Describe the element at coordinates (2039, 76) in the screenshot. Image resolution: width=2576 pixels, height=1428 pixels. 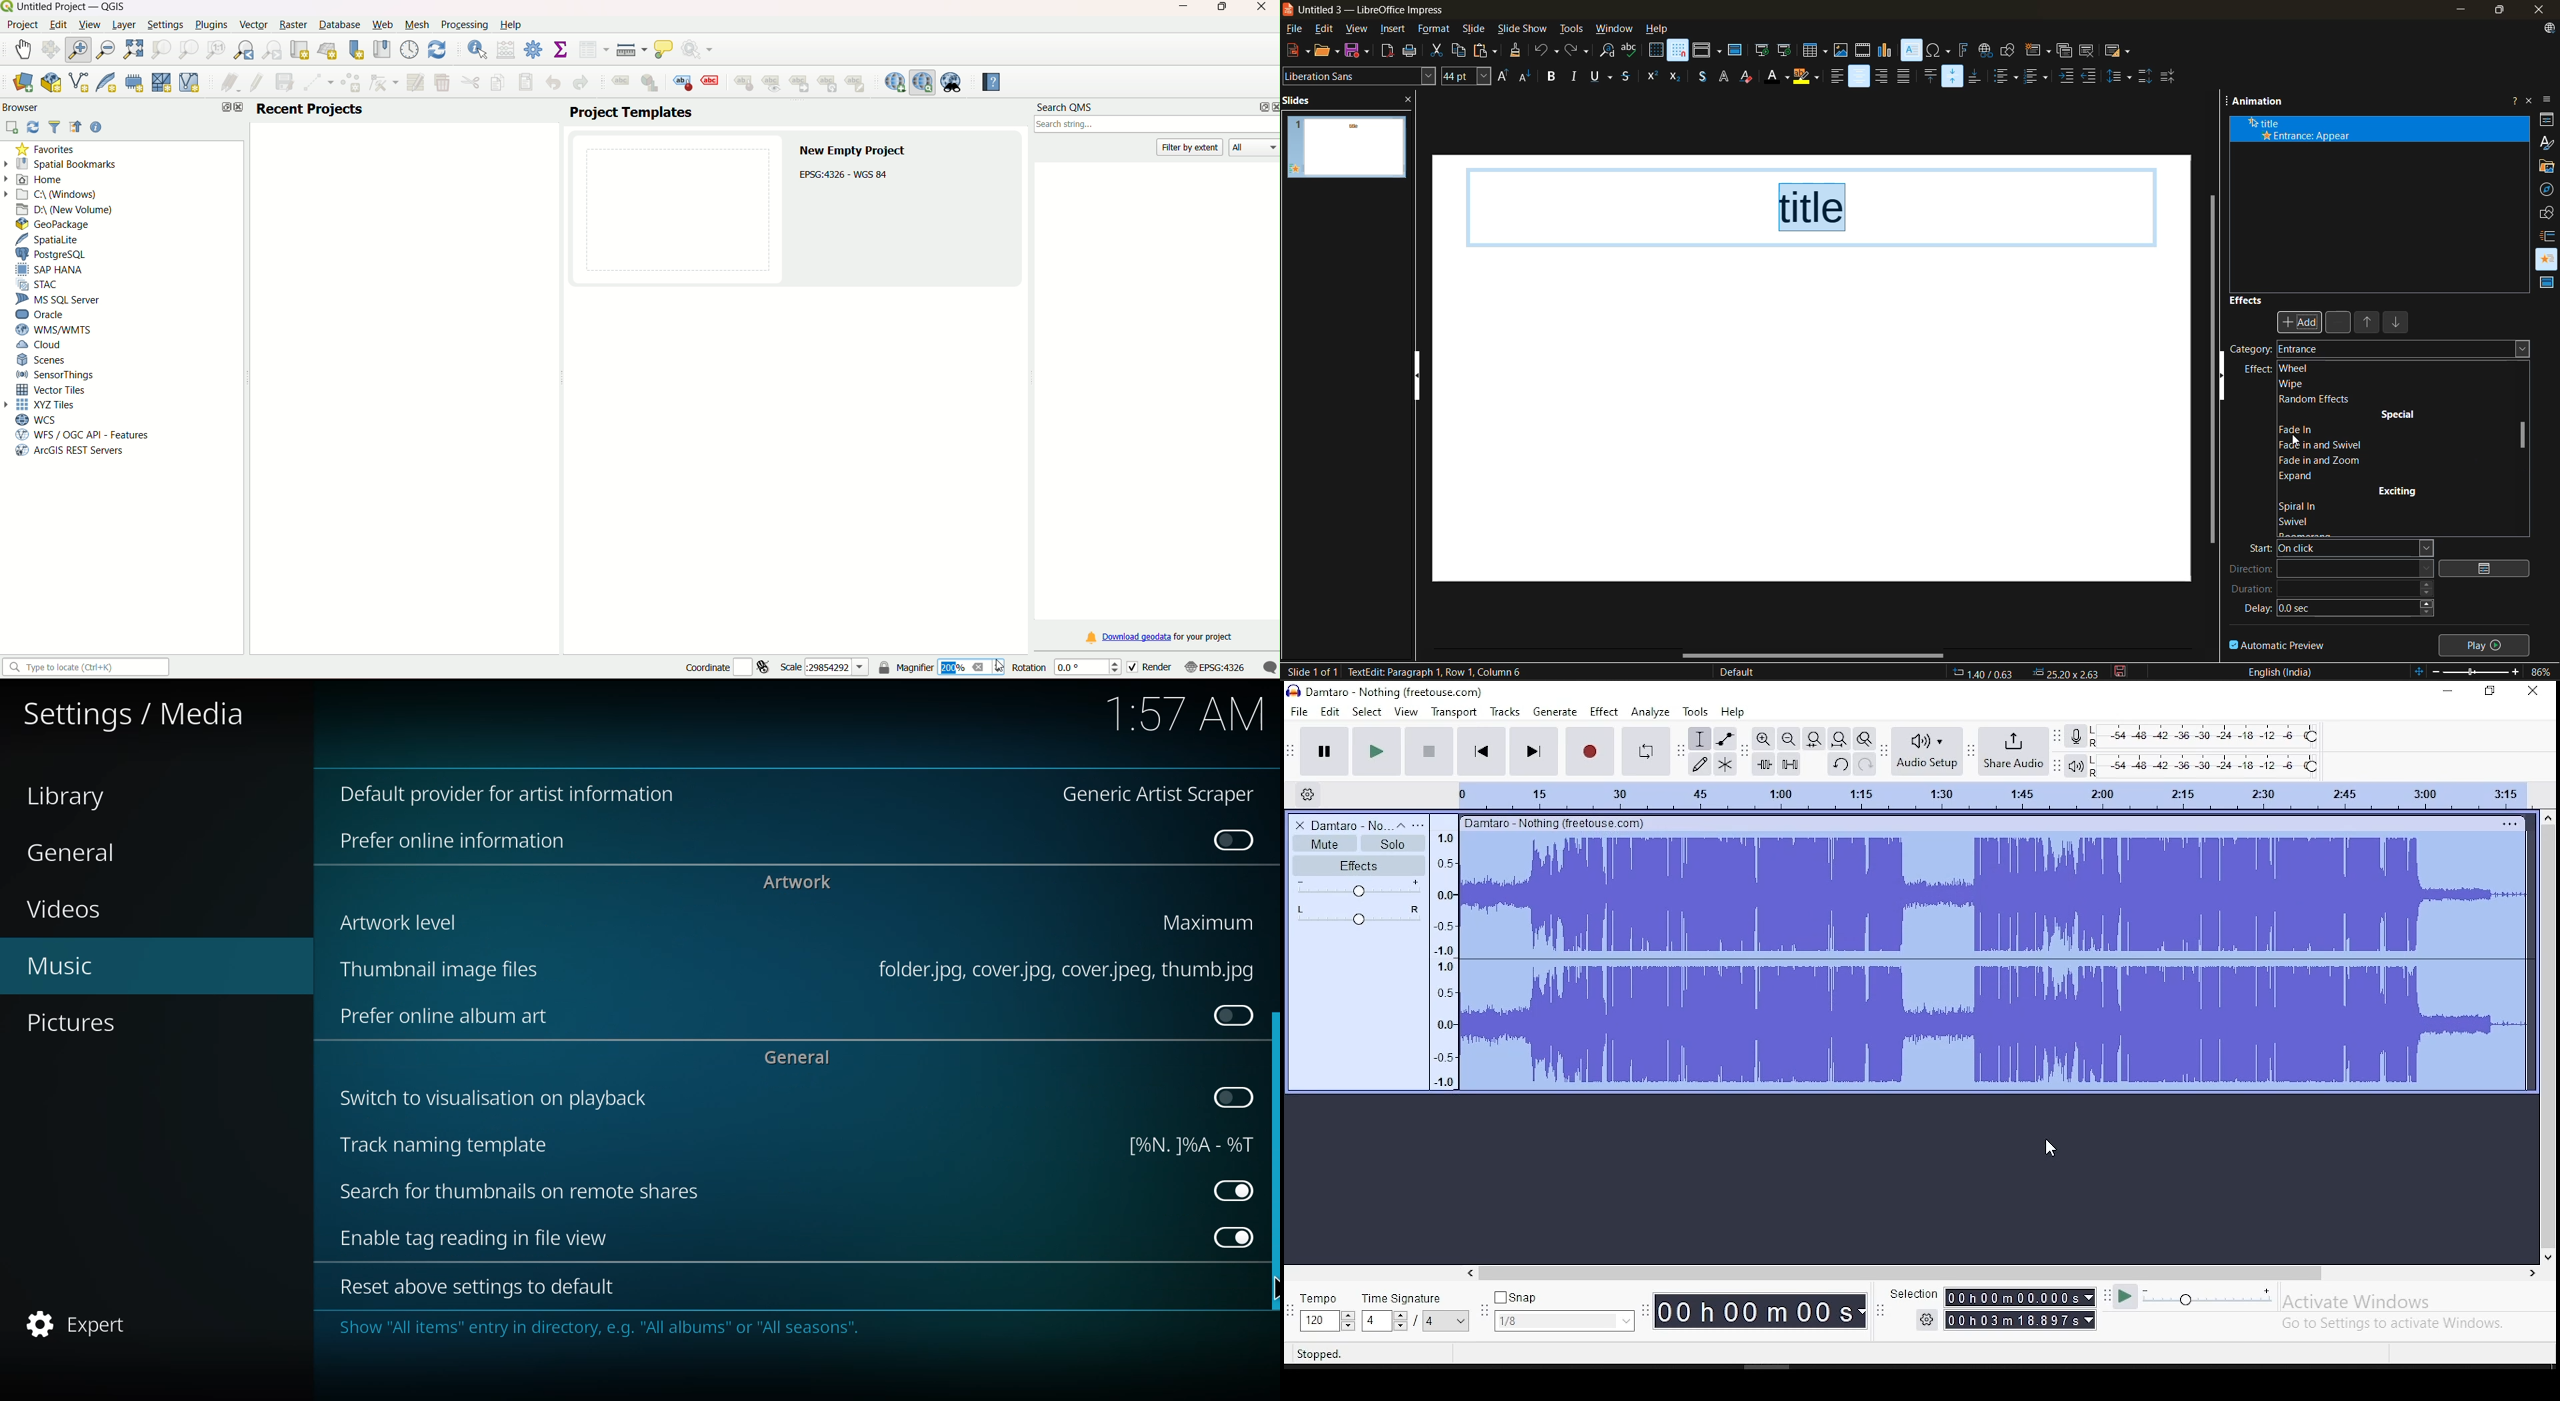
I see `toggle ordered list` at that location.